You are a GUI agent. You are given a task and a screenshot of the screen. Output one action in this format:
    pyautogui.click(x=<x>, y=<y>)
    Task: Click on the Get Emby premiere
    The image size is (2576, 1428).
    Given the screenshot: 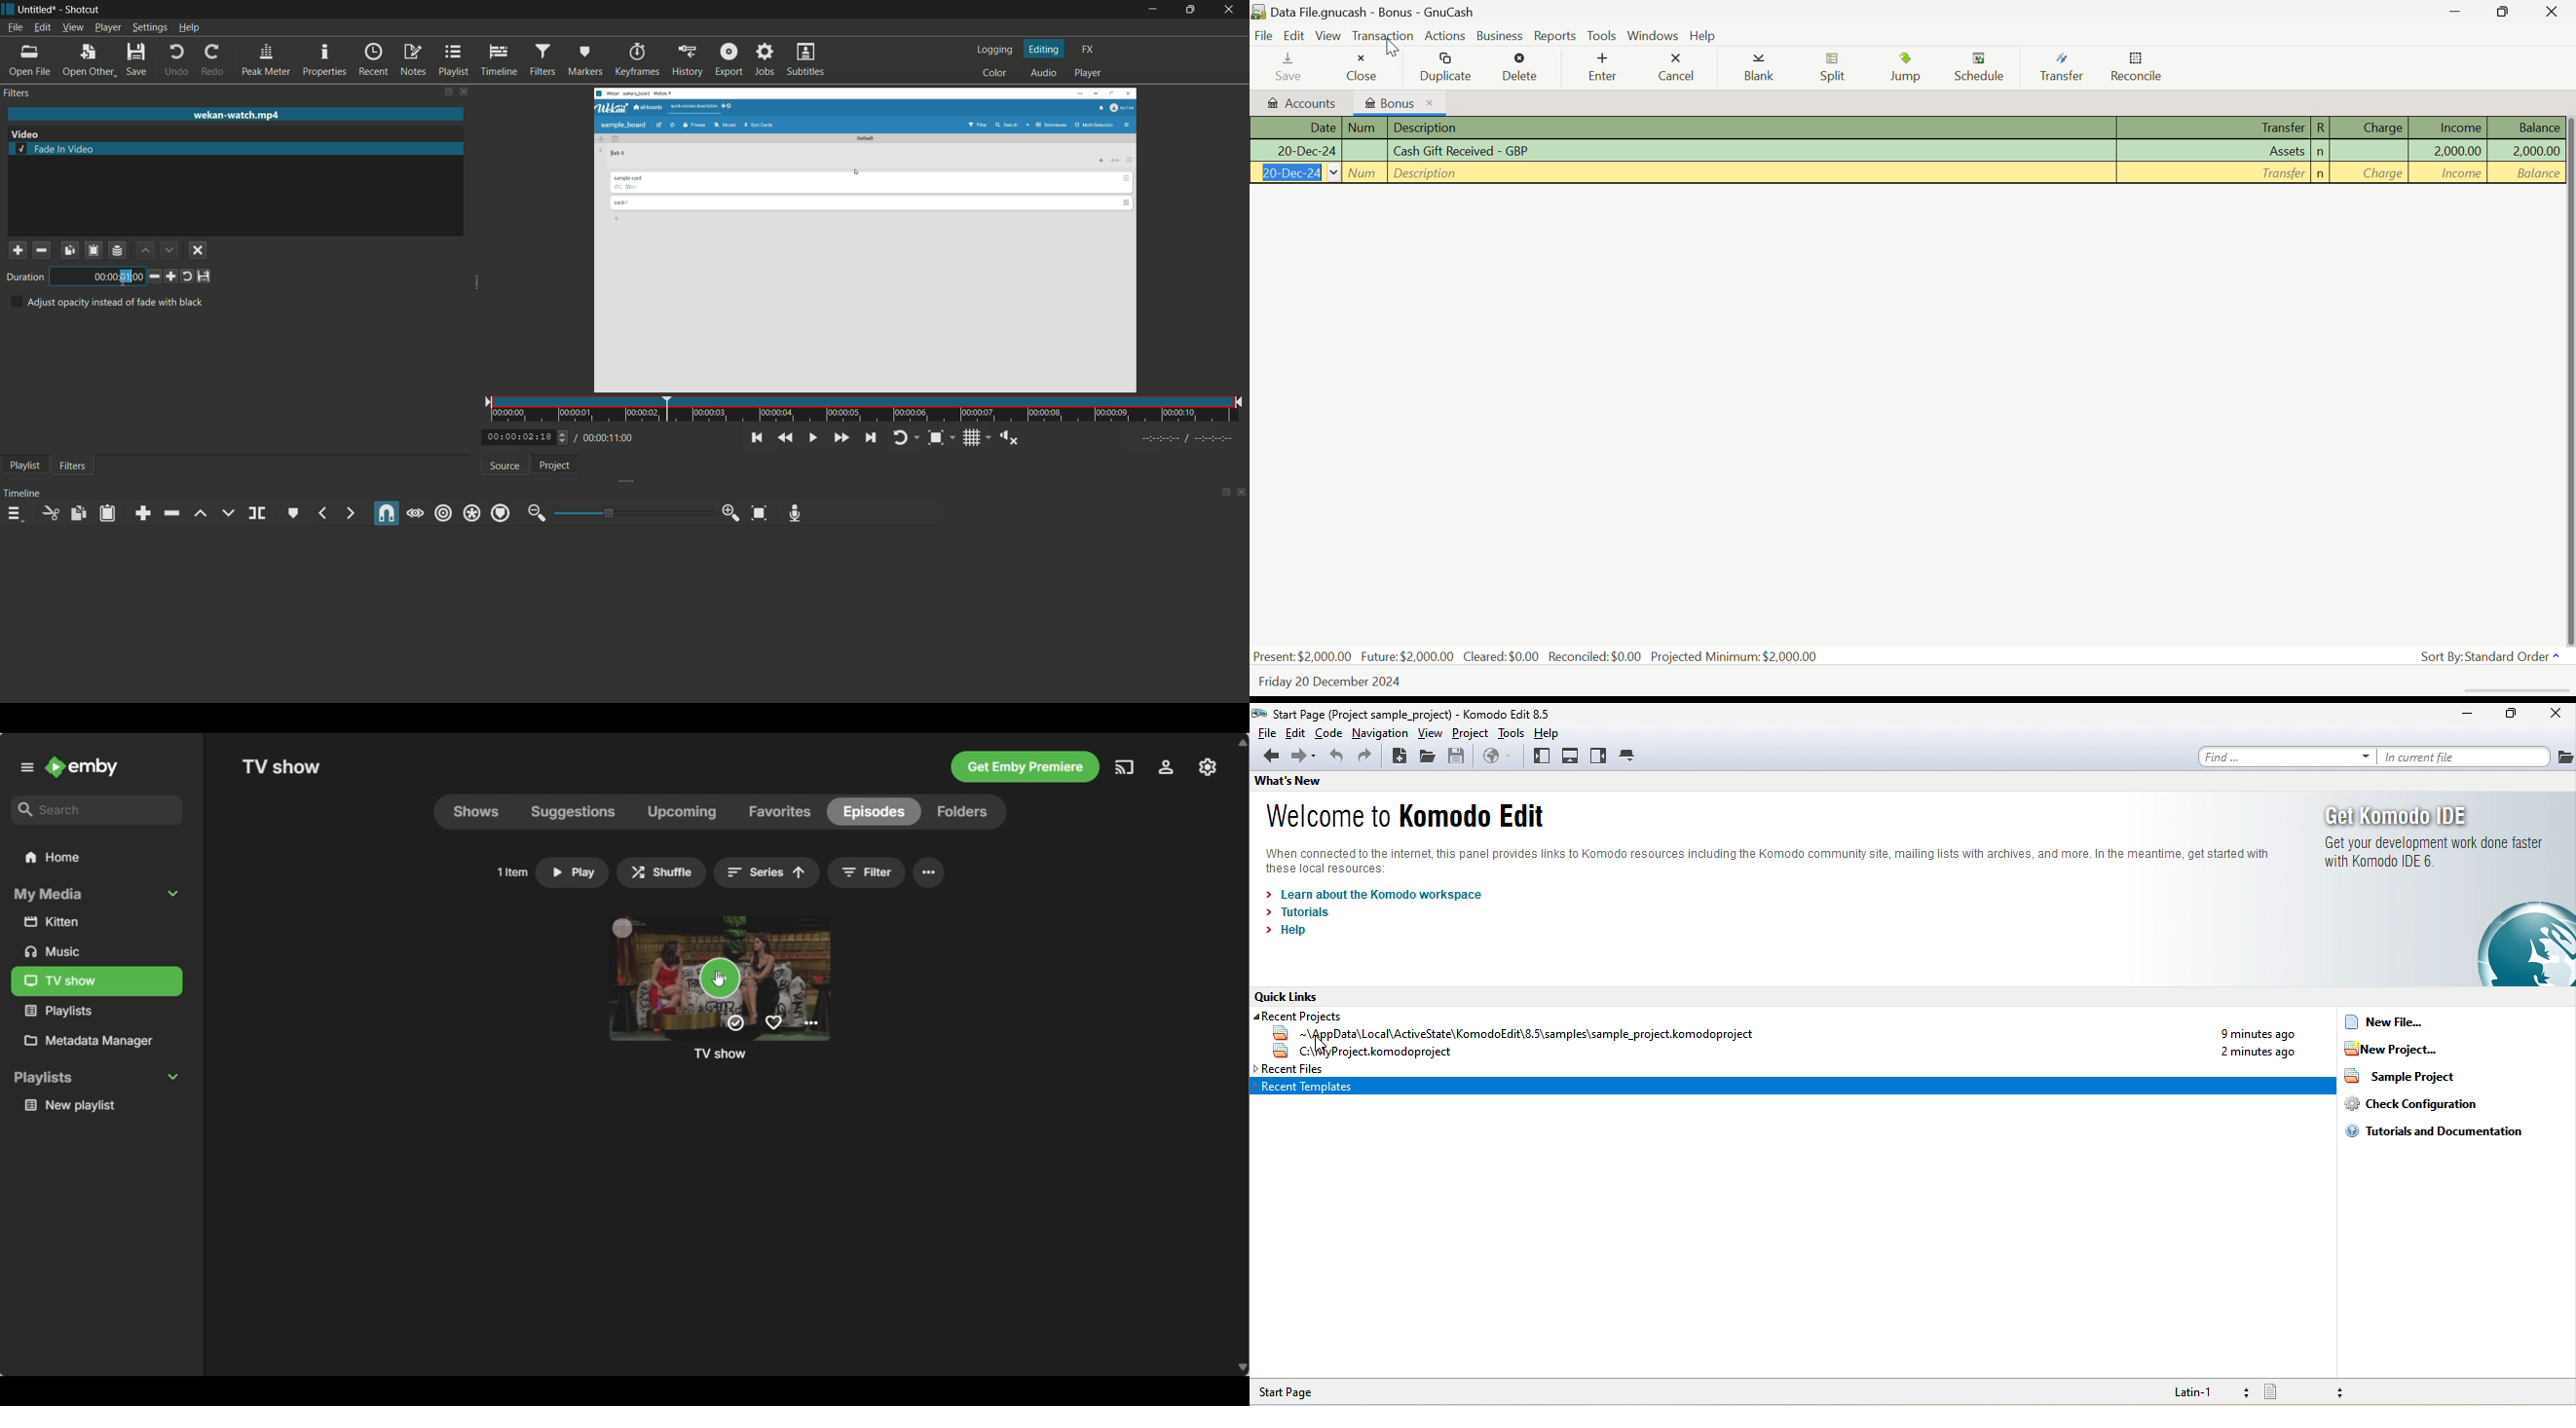 What is the action you would take?
    pyautogui.click(x=1026, y=767)
    